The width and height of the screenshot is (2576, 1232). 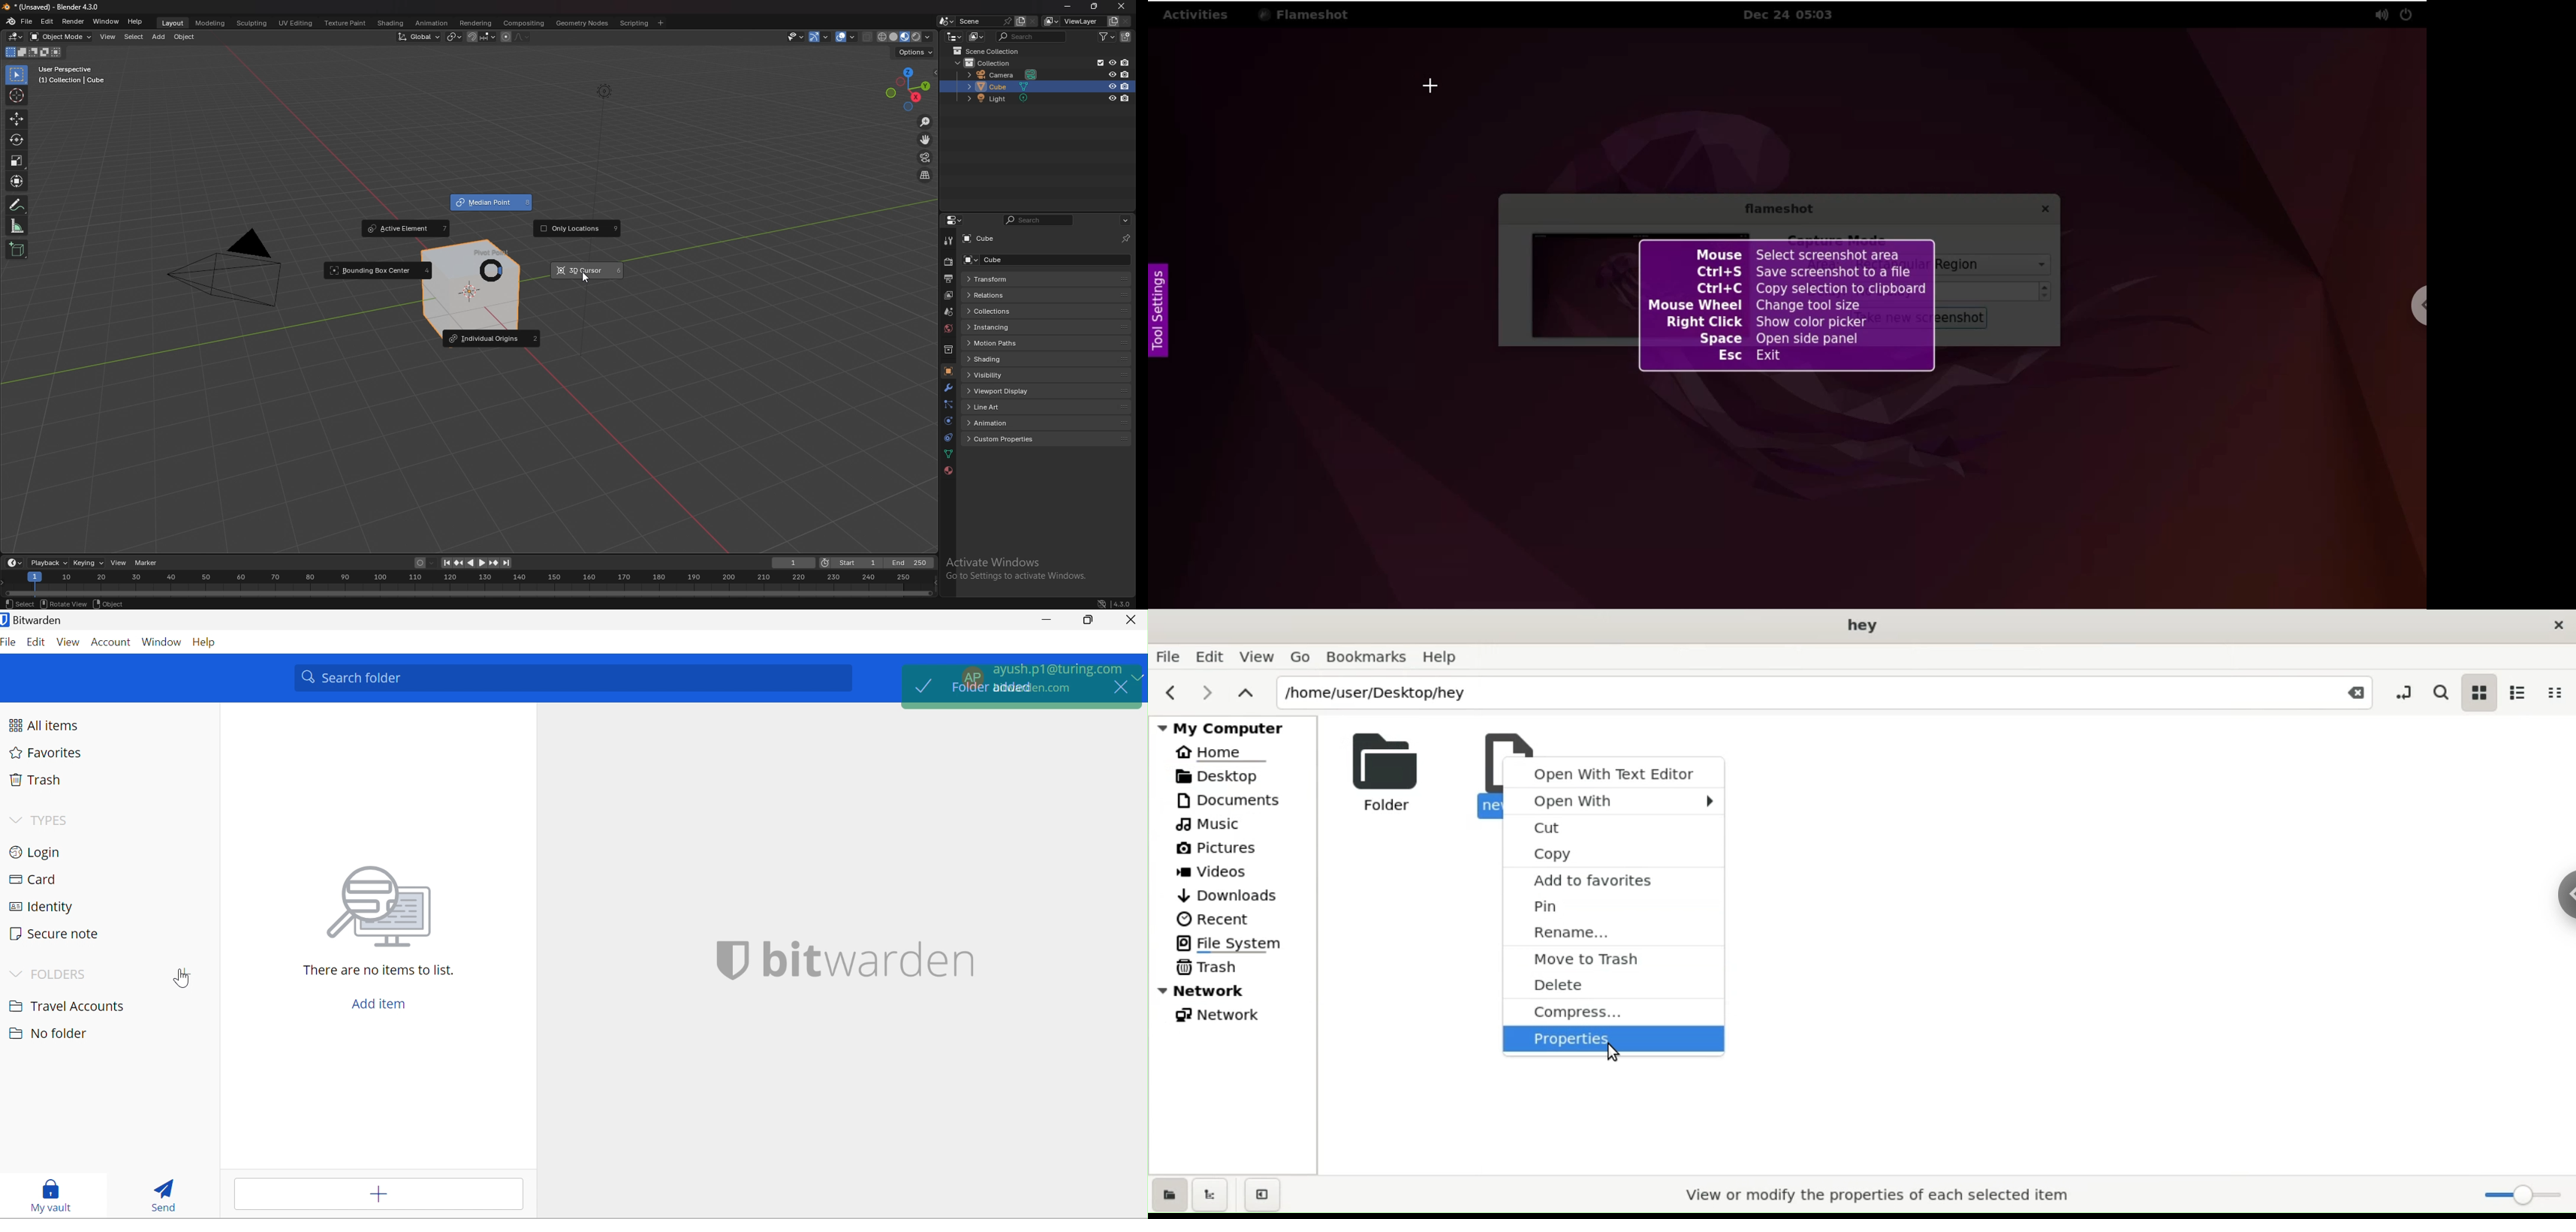 What do you see at coordinates (950, 370) in the screenshot?
I see `object` at bounding box center [950, 370].